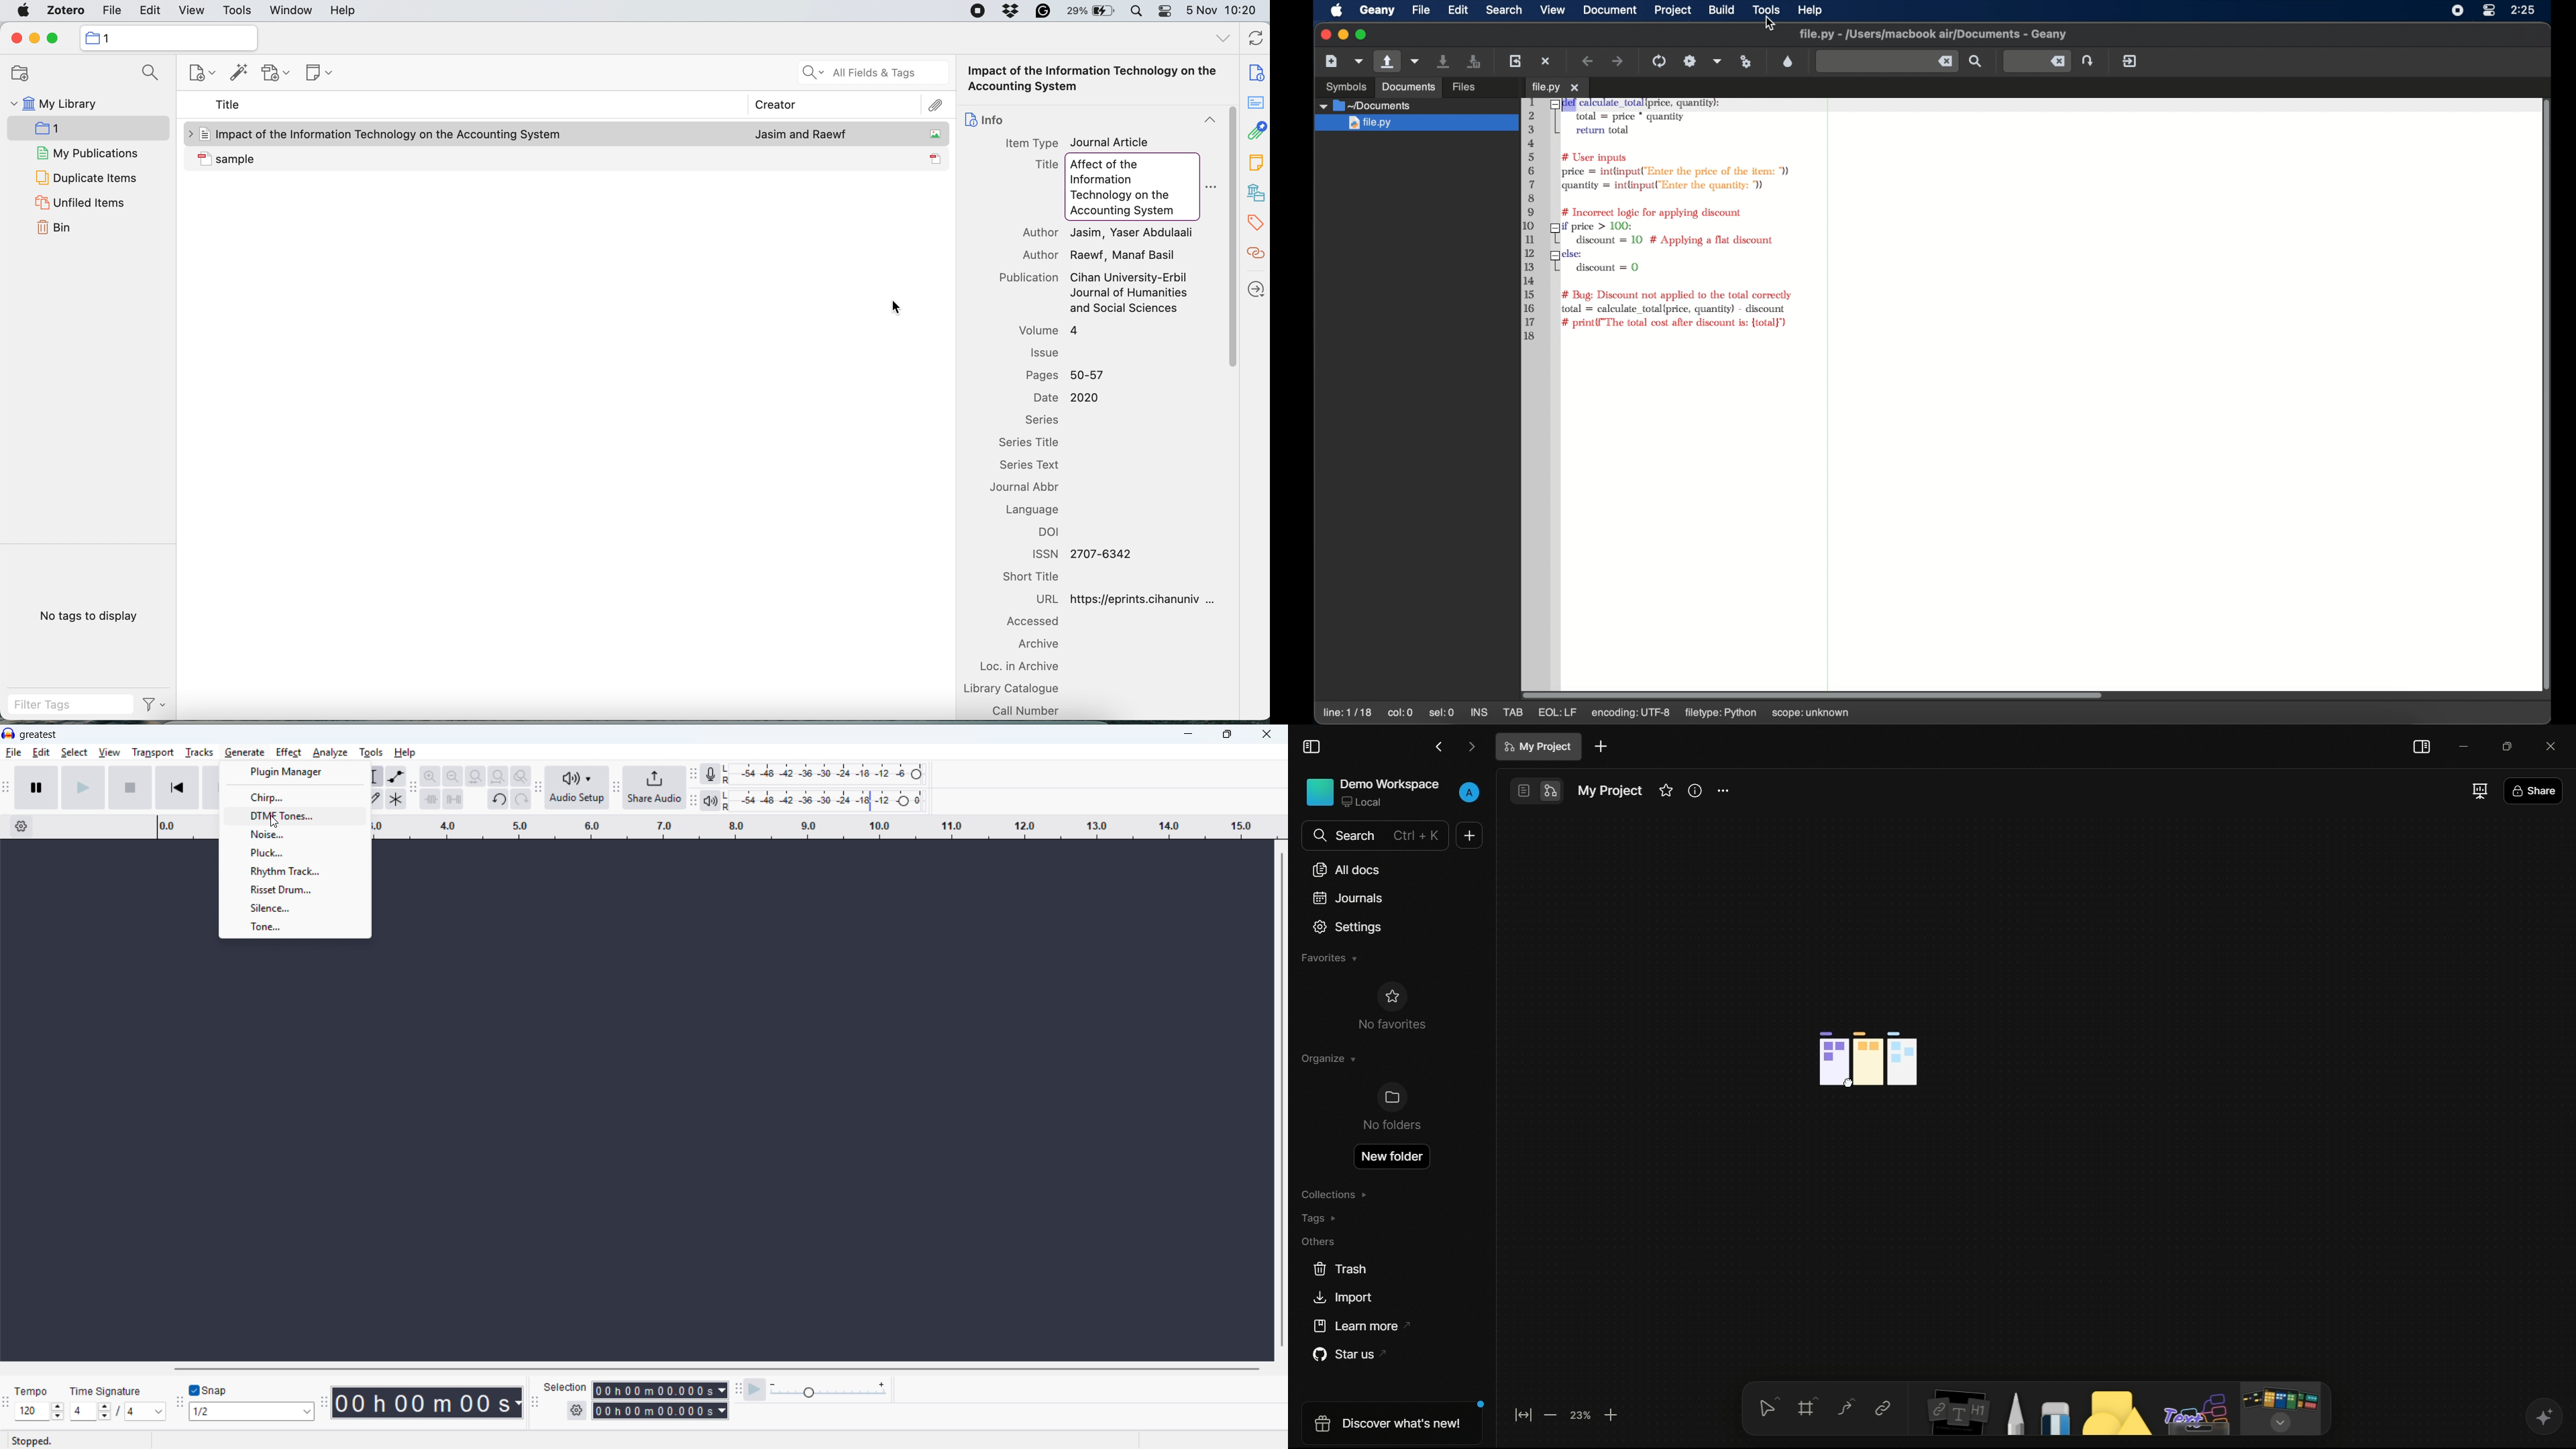 This screenshot has width=2576, height=1456. What do you see at coordinates (537, 790) in the screenshot?
I see `audio setup toolbar` at bounding box center [537, 790].